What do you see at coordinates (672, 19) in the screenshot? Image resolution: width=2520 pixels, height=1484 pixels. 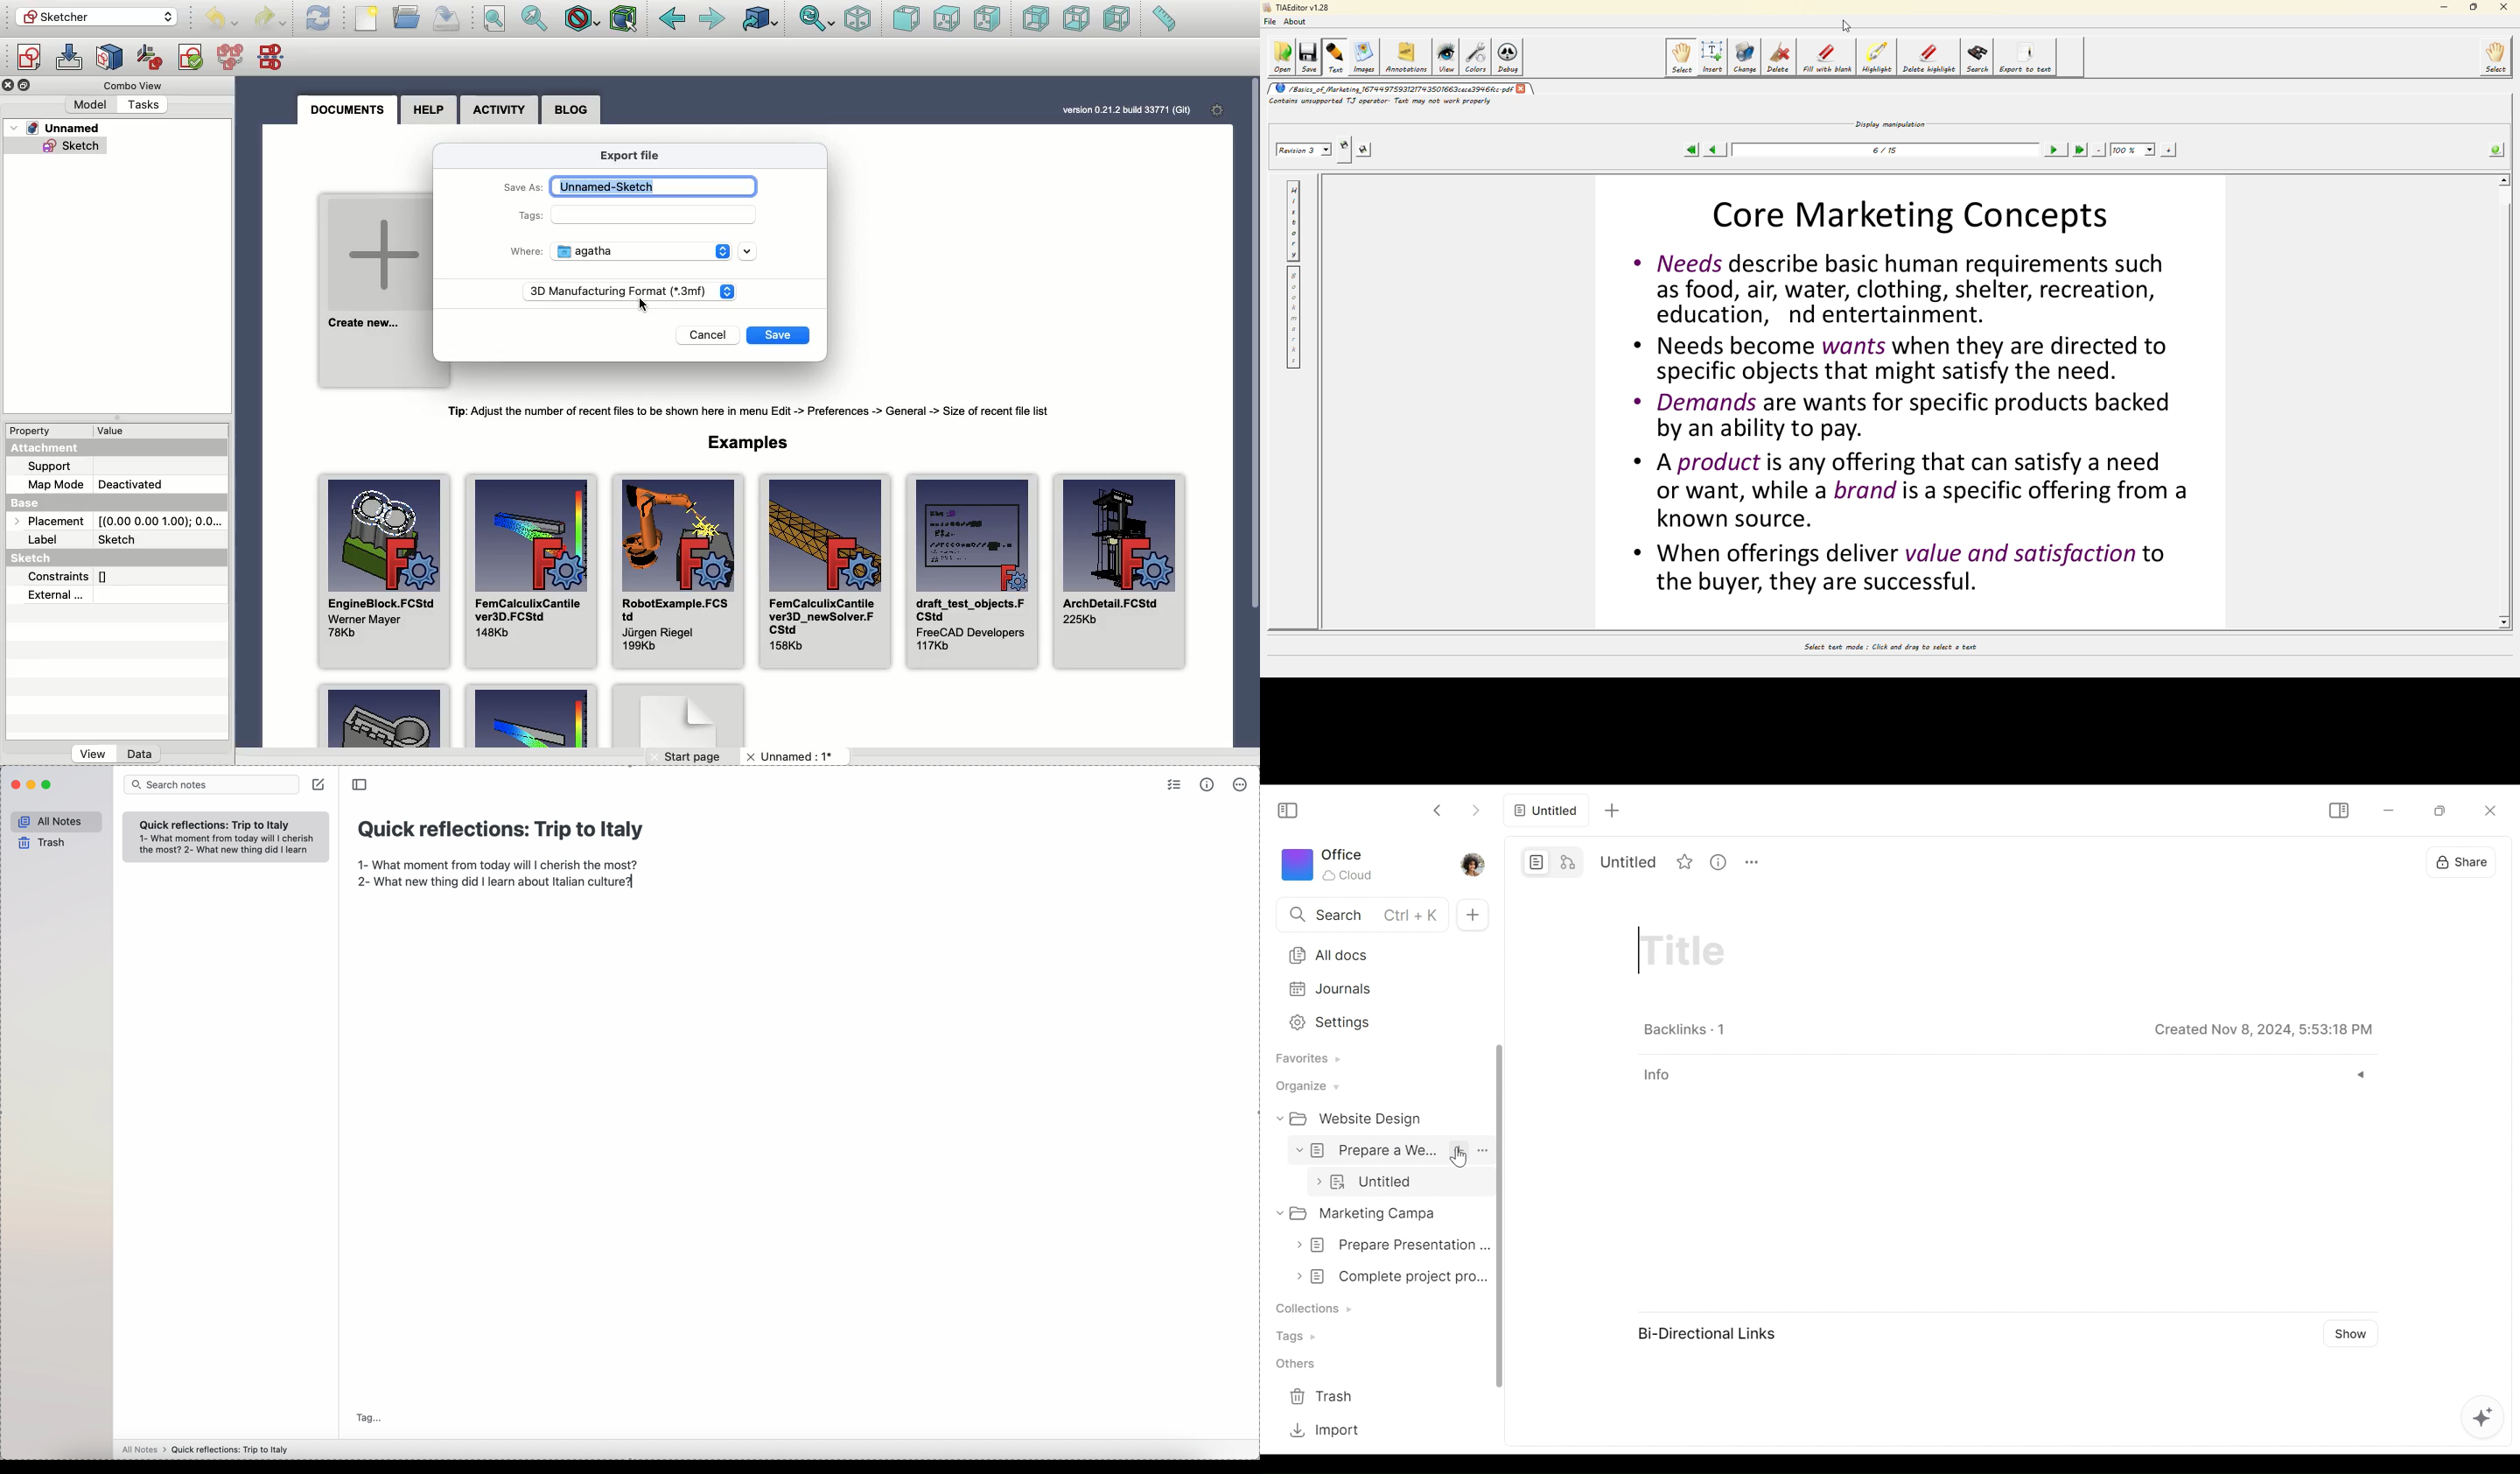 I see `Back` at bounding box center [672, 19].